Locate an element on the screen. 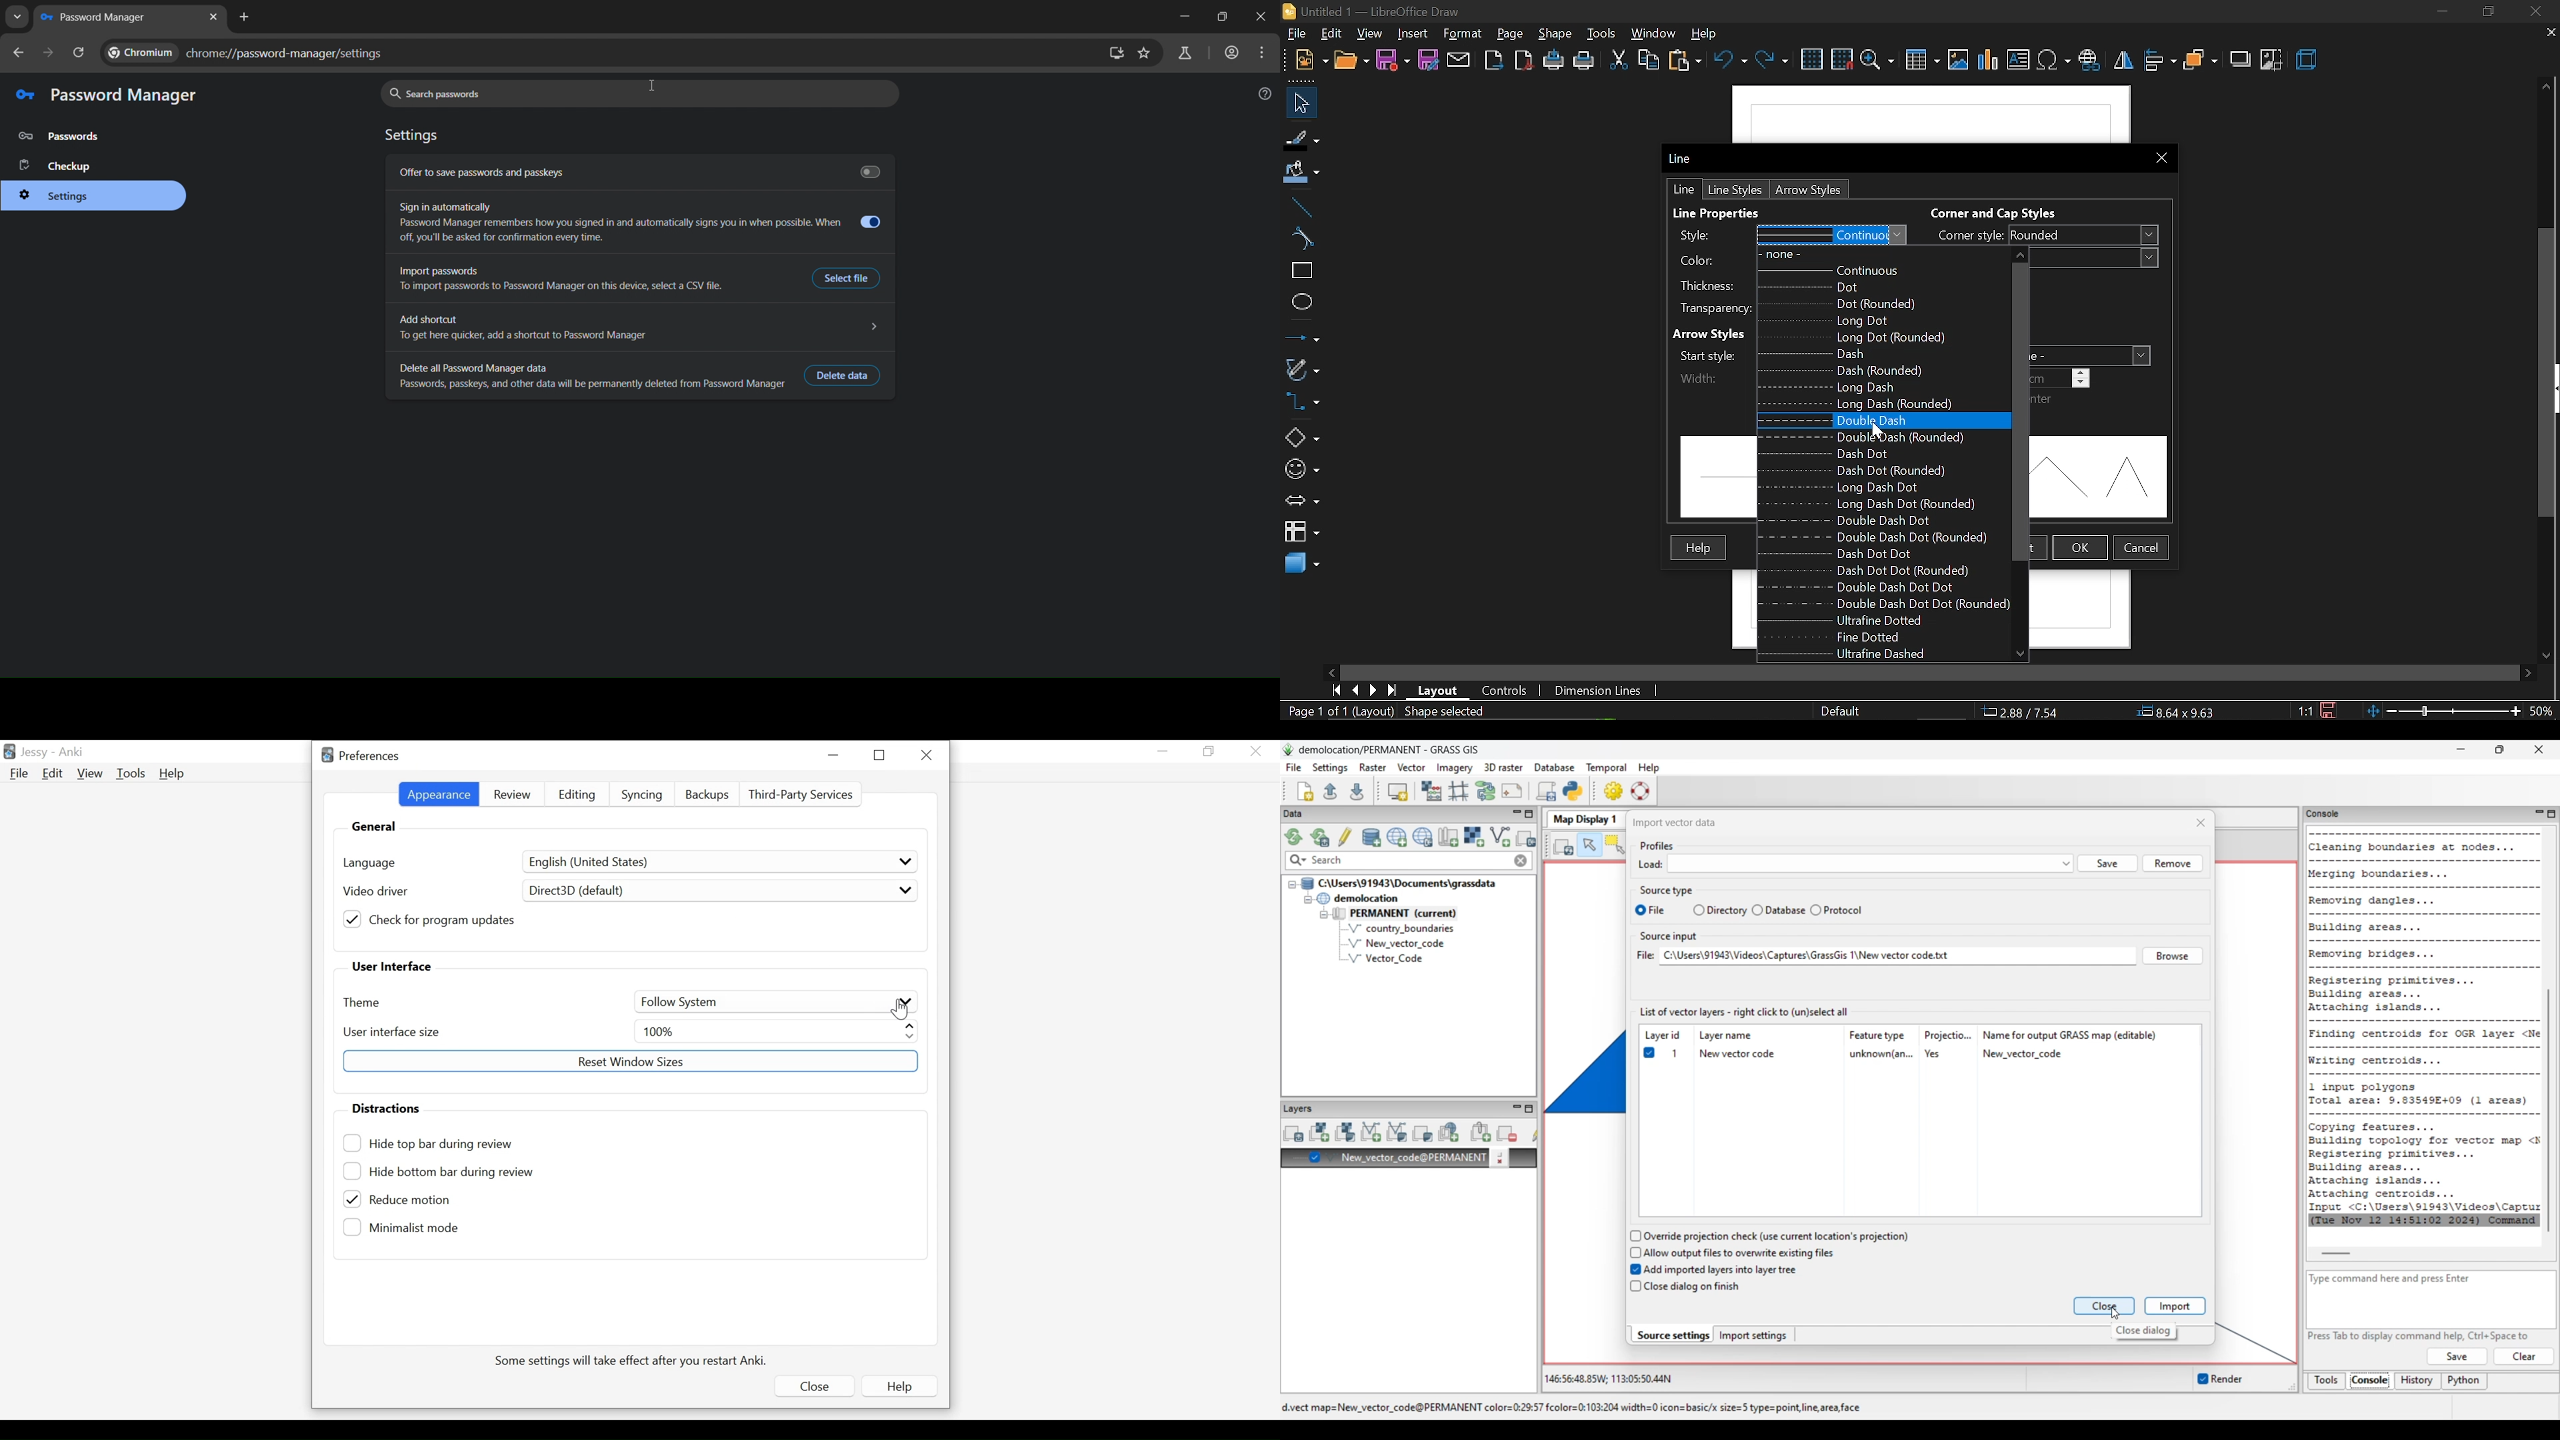 The height and width of the screenshot is (1456, 2576). export as is located at coordinates (1522, 62).